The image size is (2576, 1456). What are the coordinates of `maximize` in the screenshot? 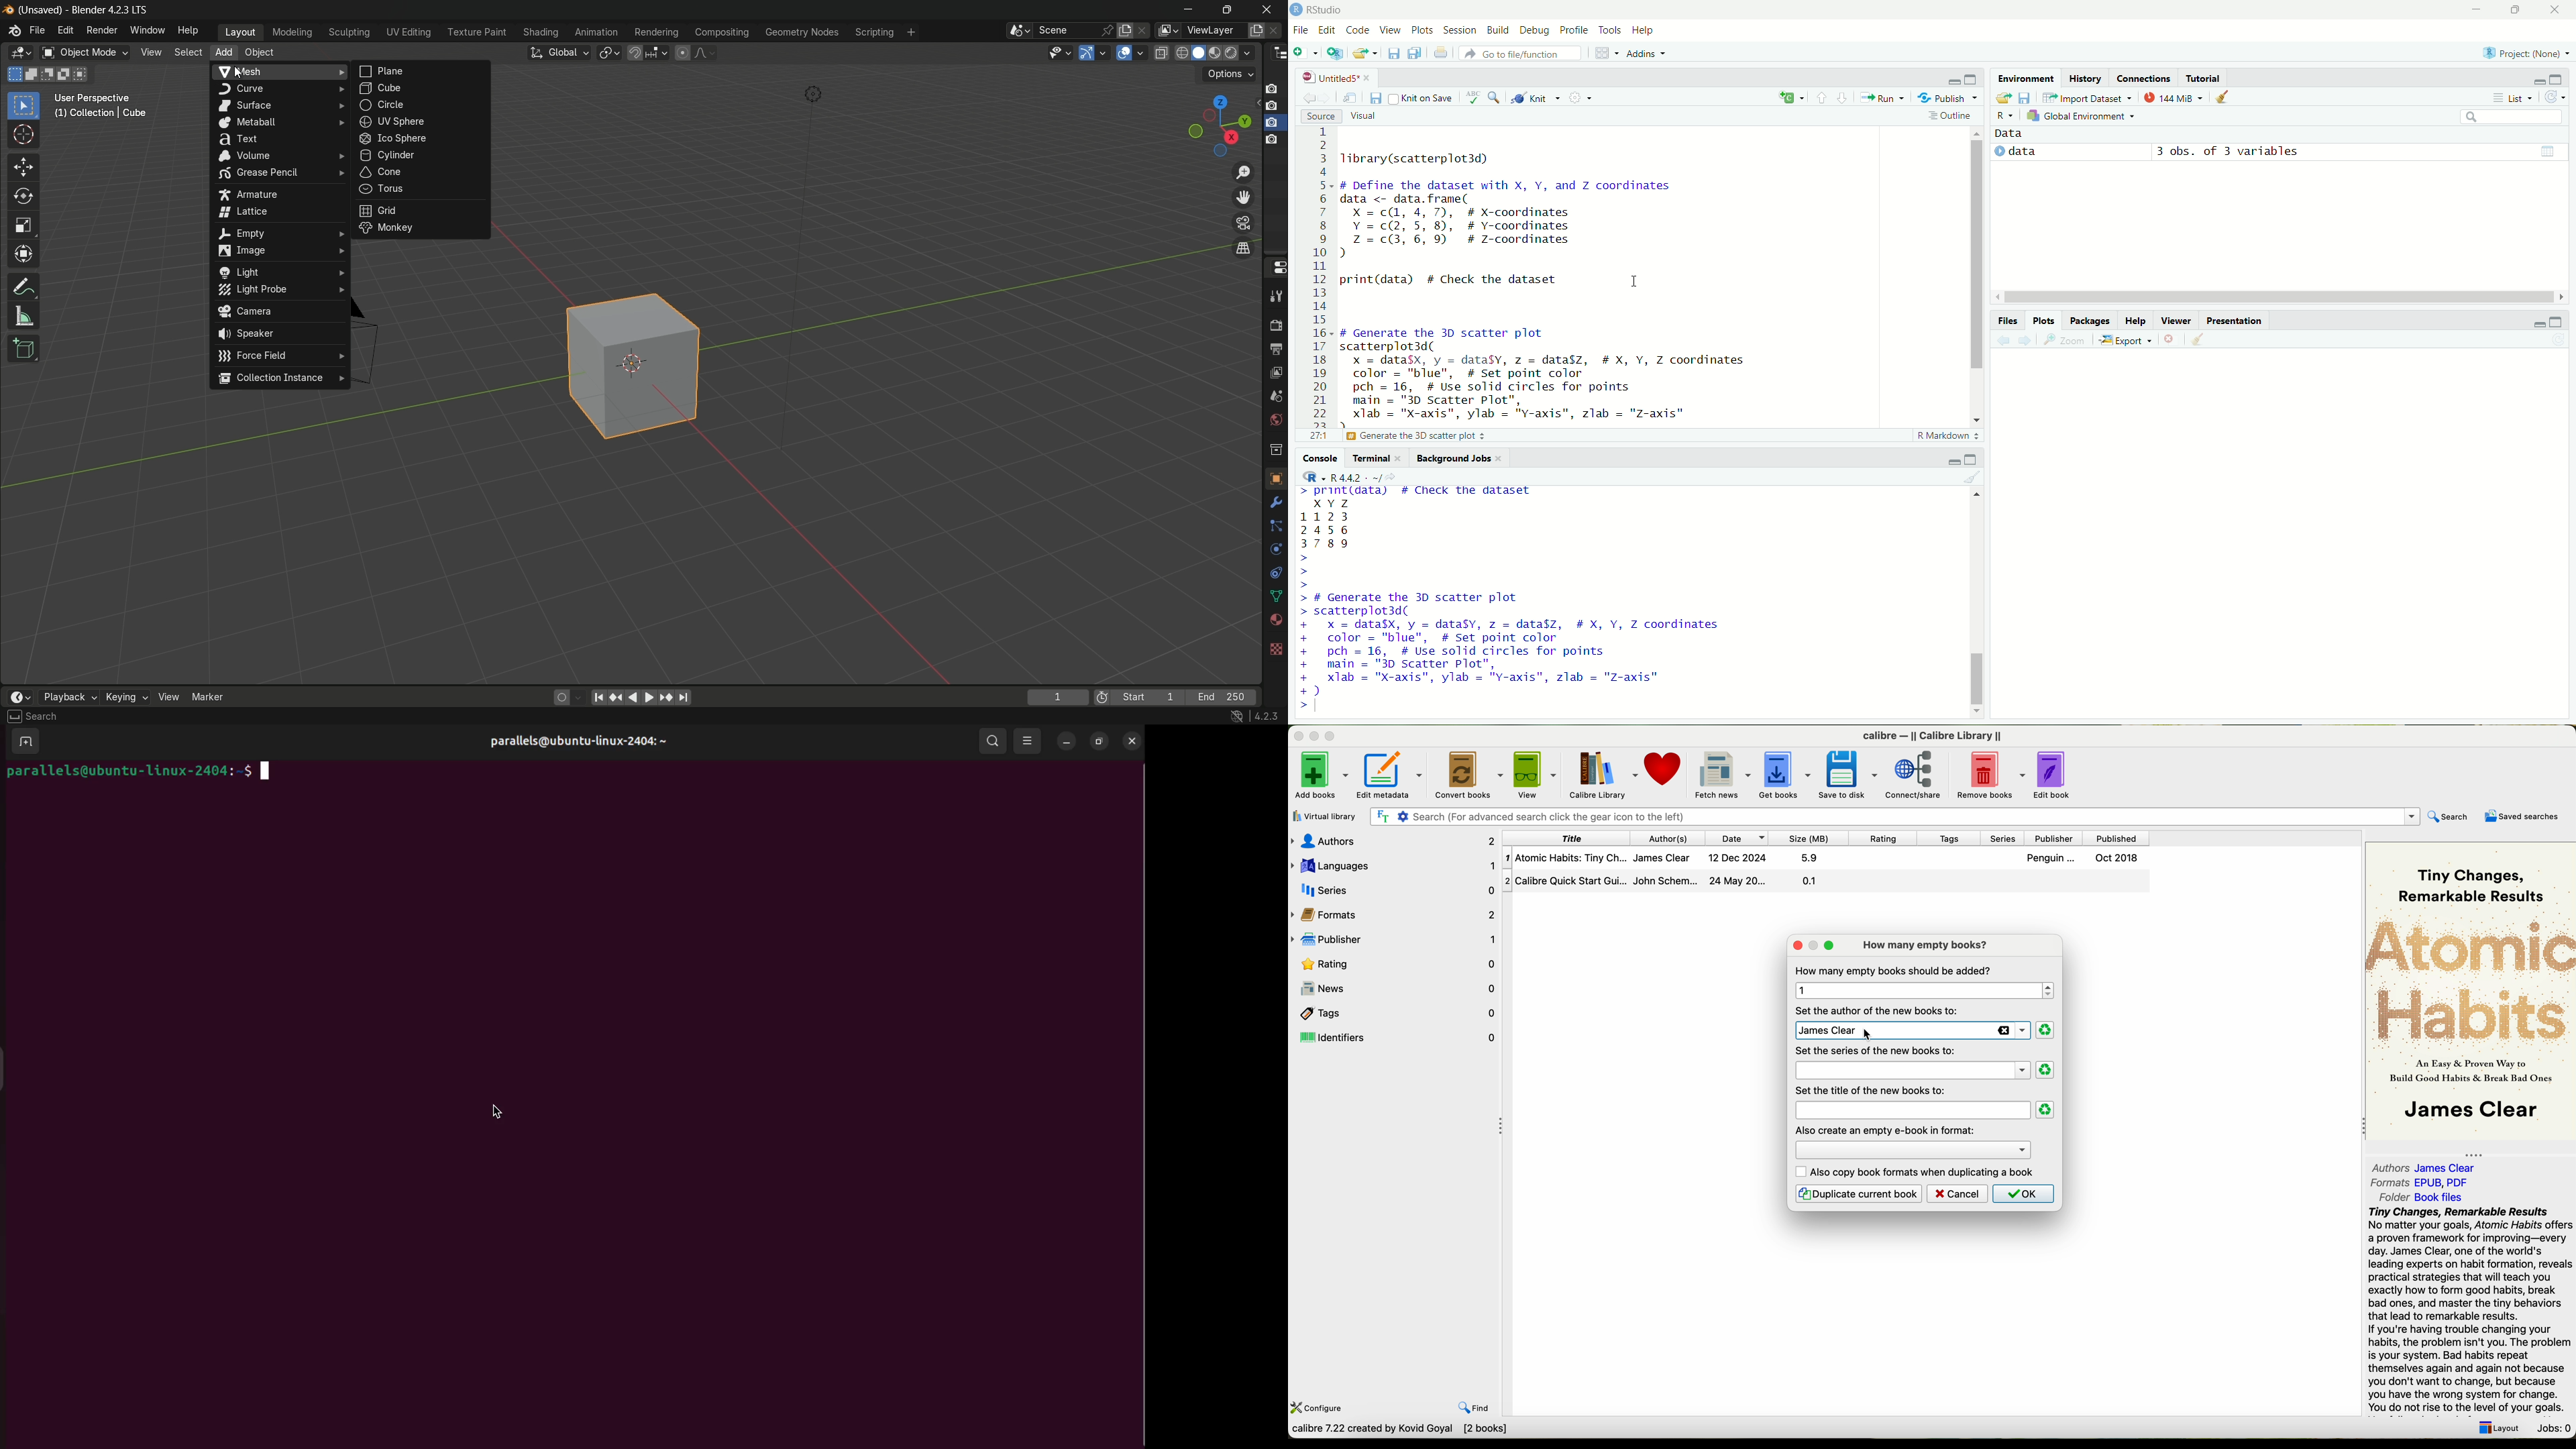 It's located at (1331, 735).